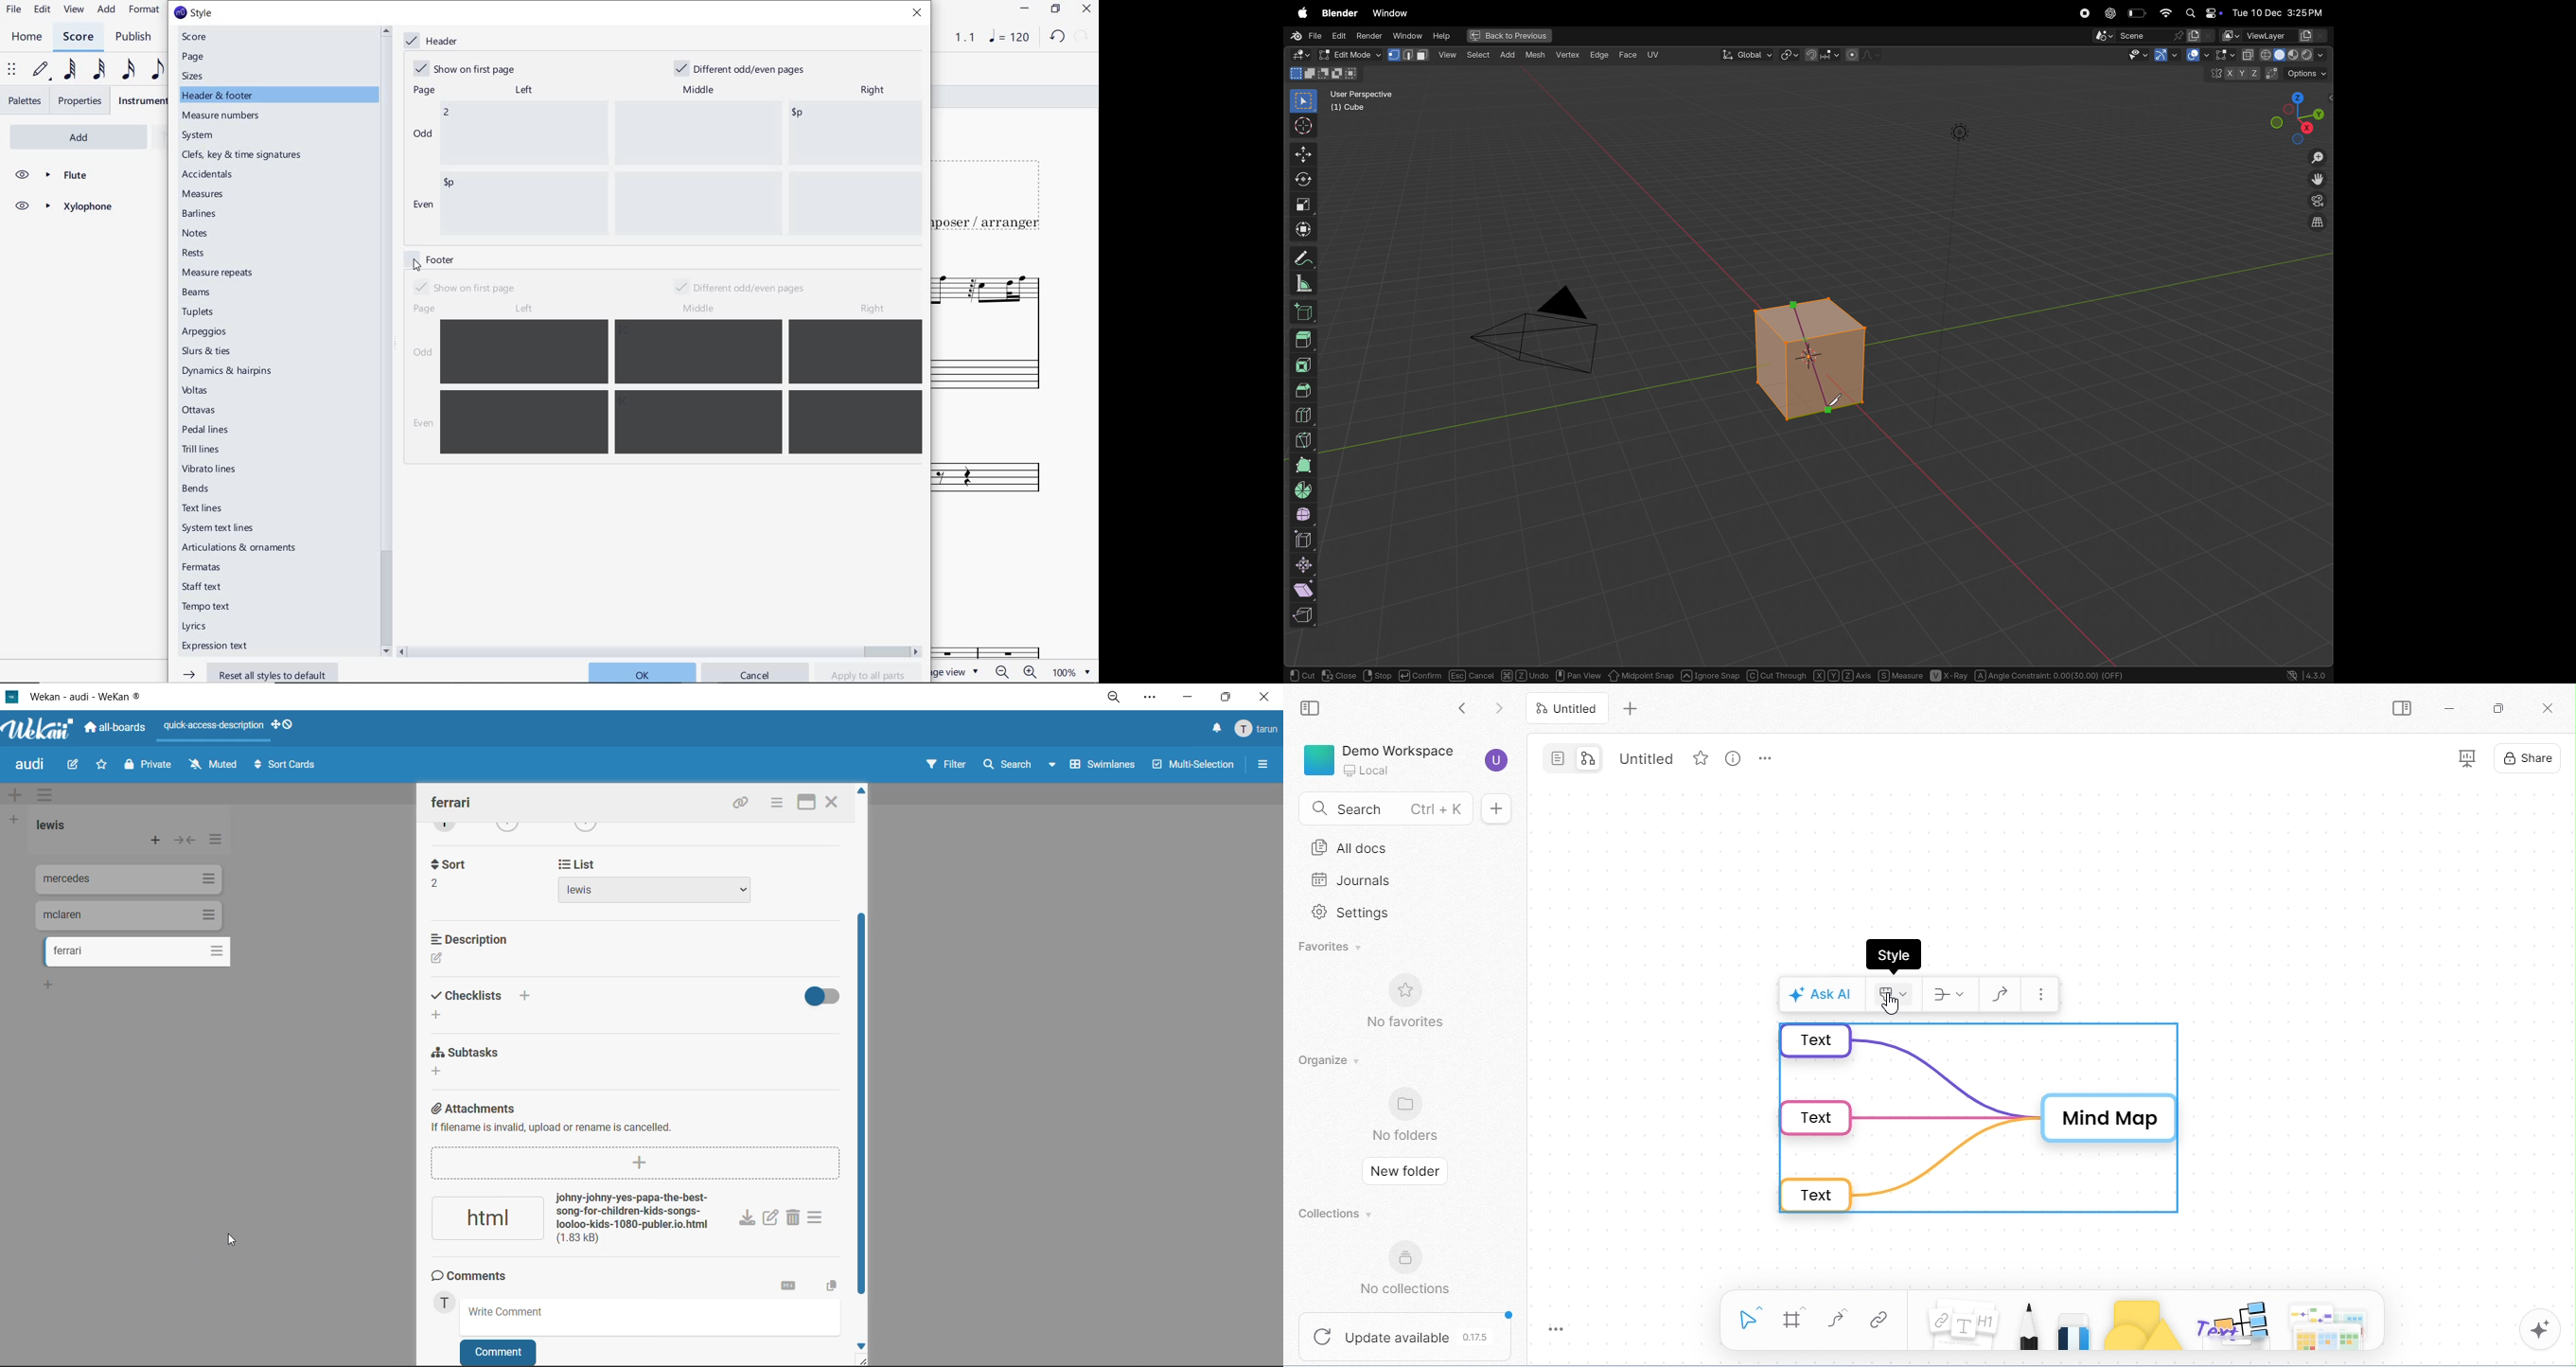  Describe the element at coordinates (1304, 390) in the screenshot. I see `Bevel ` at that location.